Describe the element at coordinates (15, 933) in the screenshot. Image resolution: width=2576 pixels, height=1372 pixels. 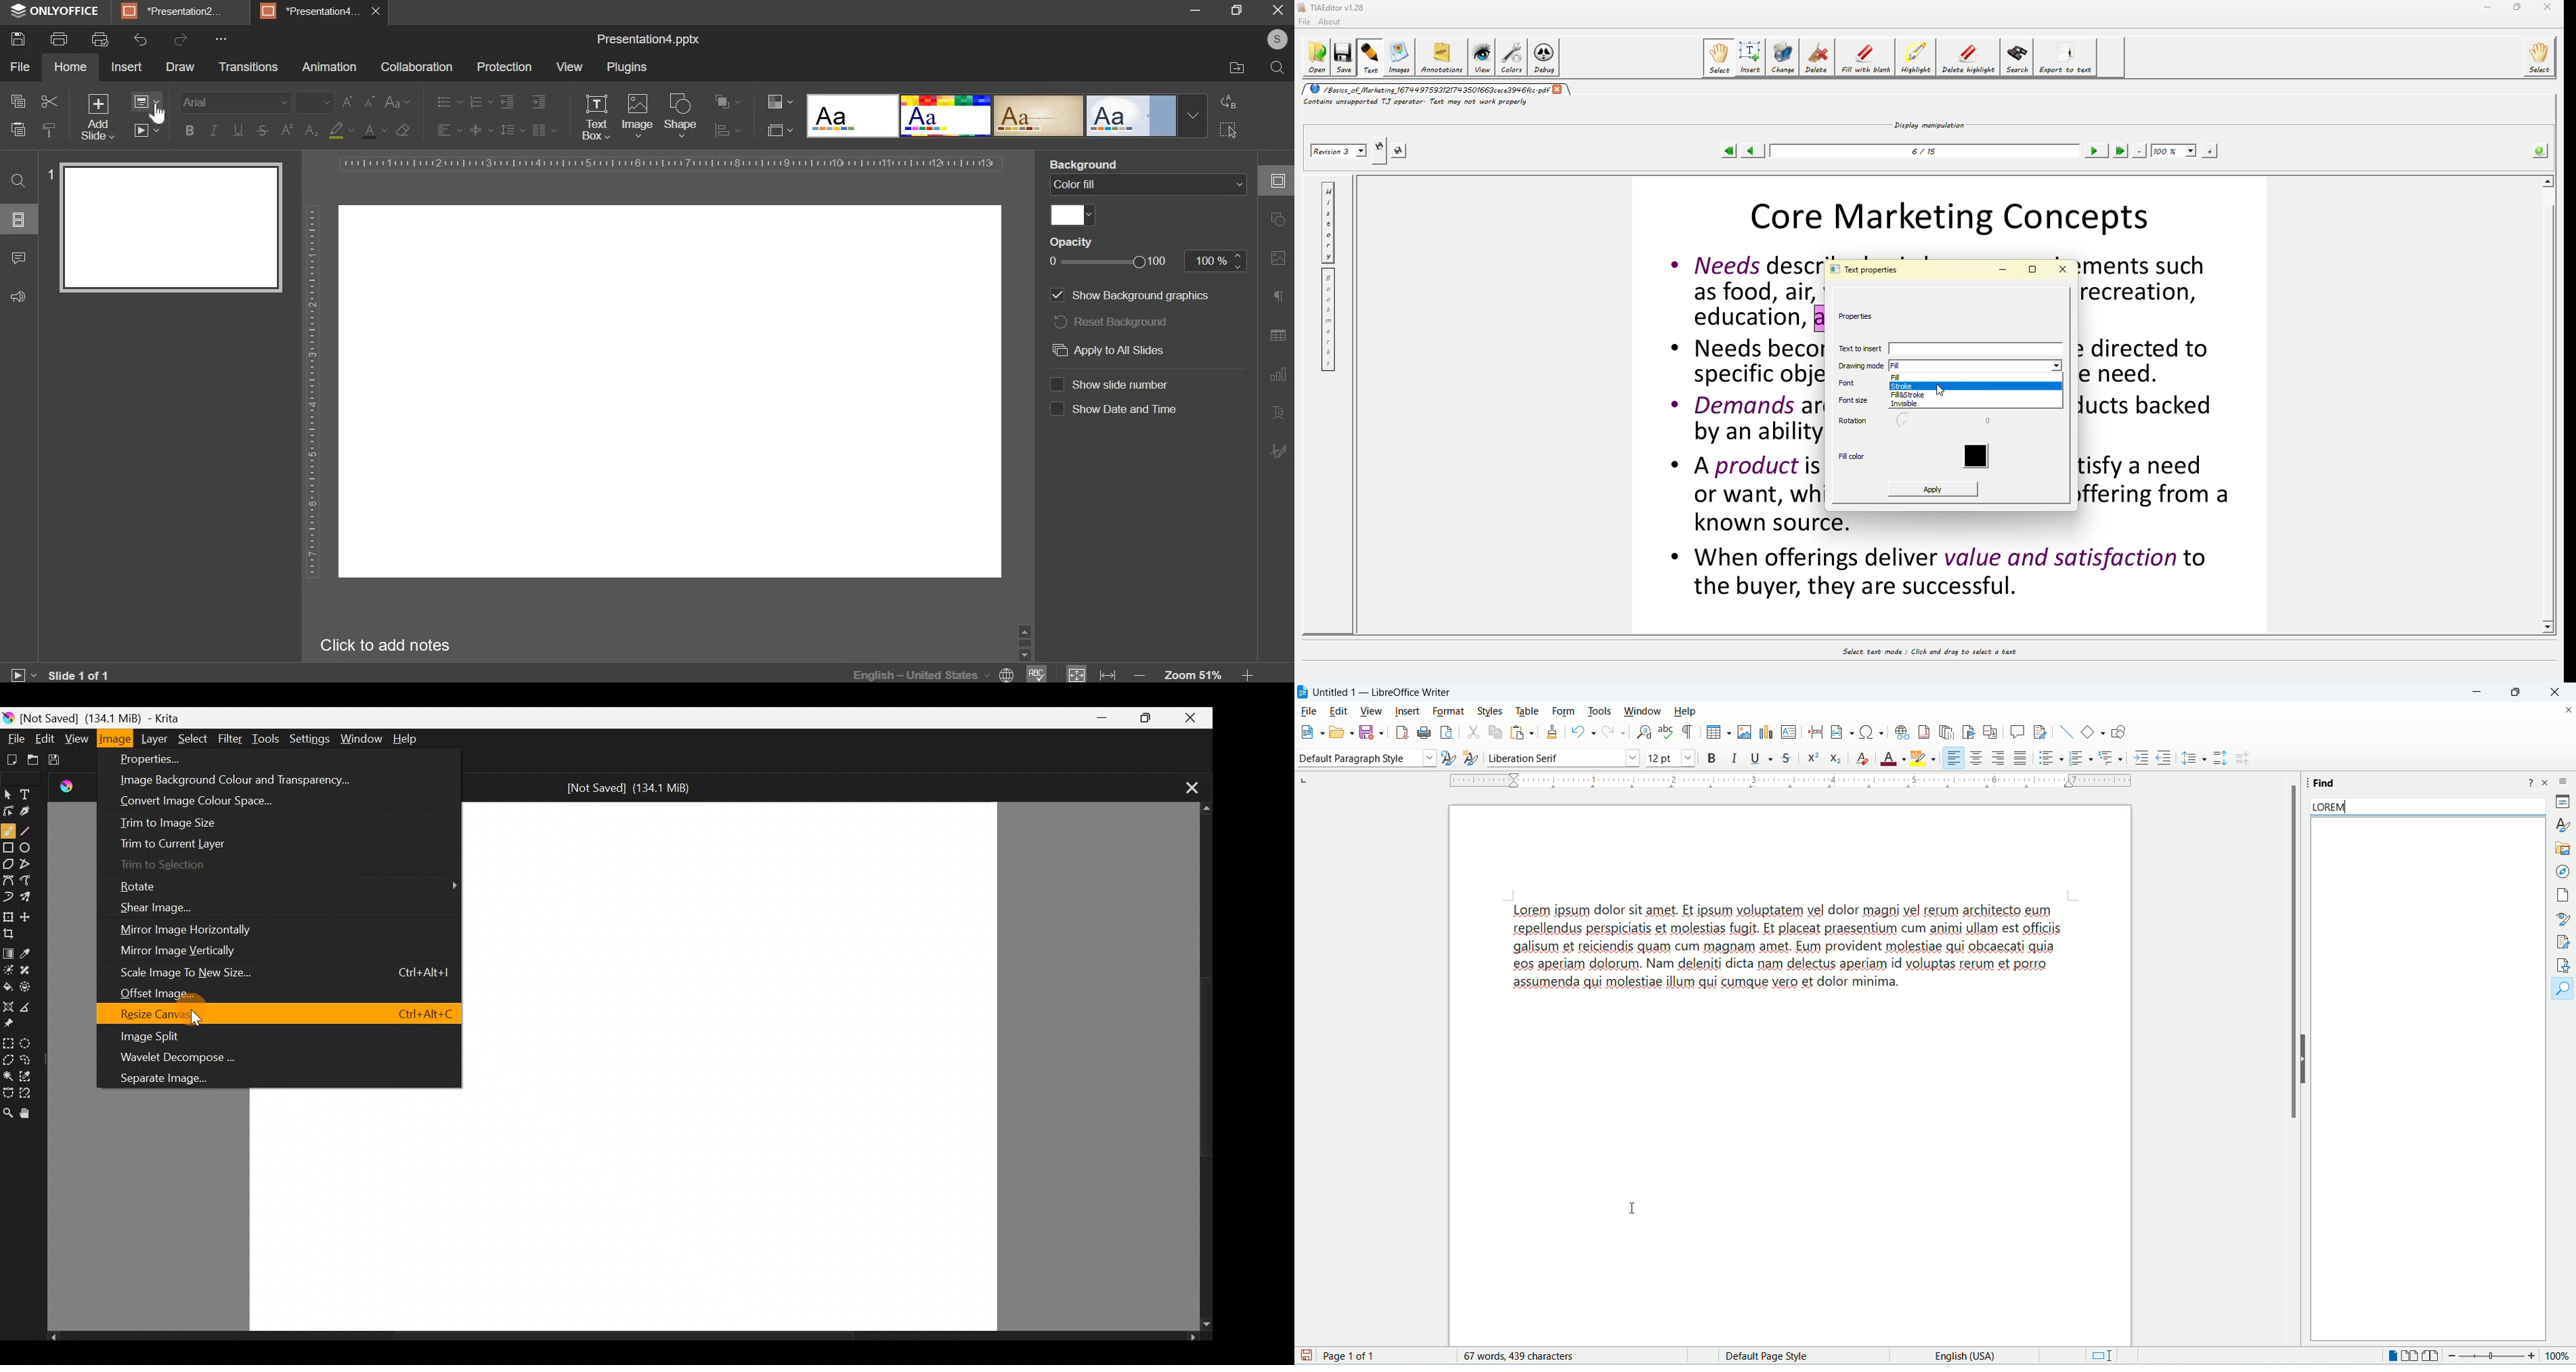
I see `Crop the image to an area` at that location.